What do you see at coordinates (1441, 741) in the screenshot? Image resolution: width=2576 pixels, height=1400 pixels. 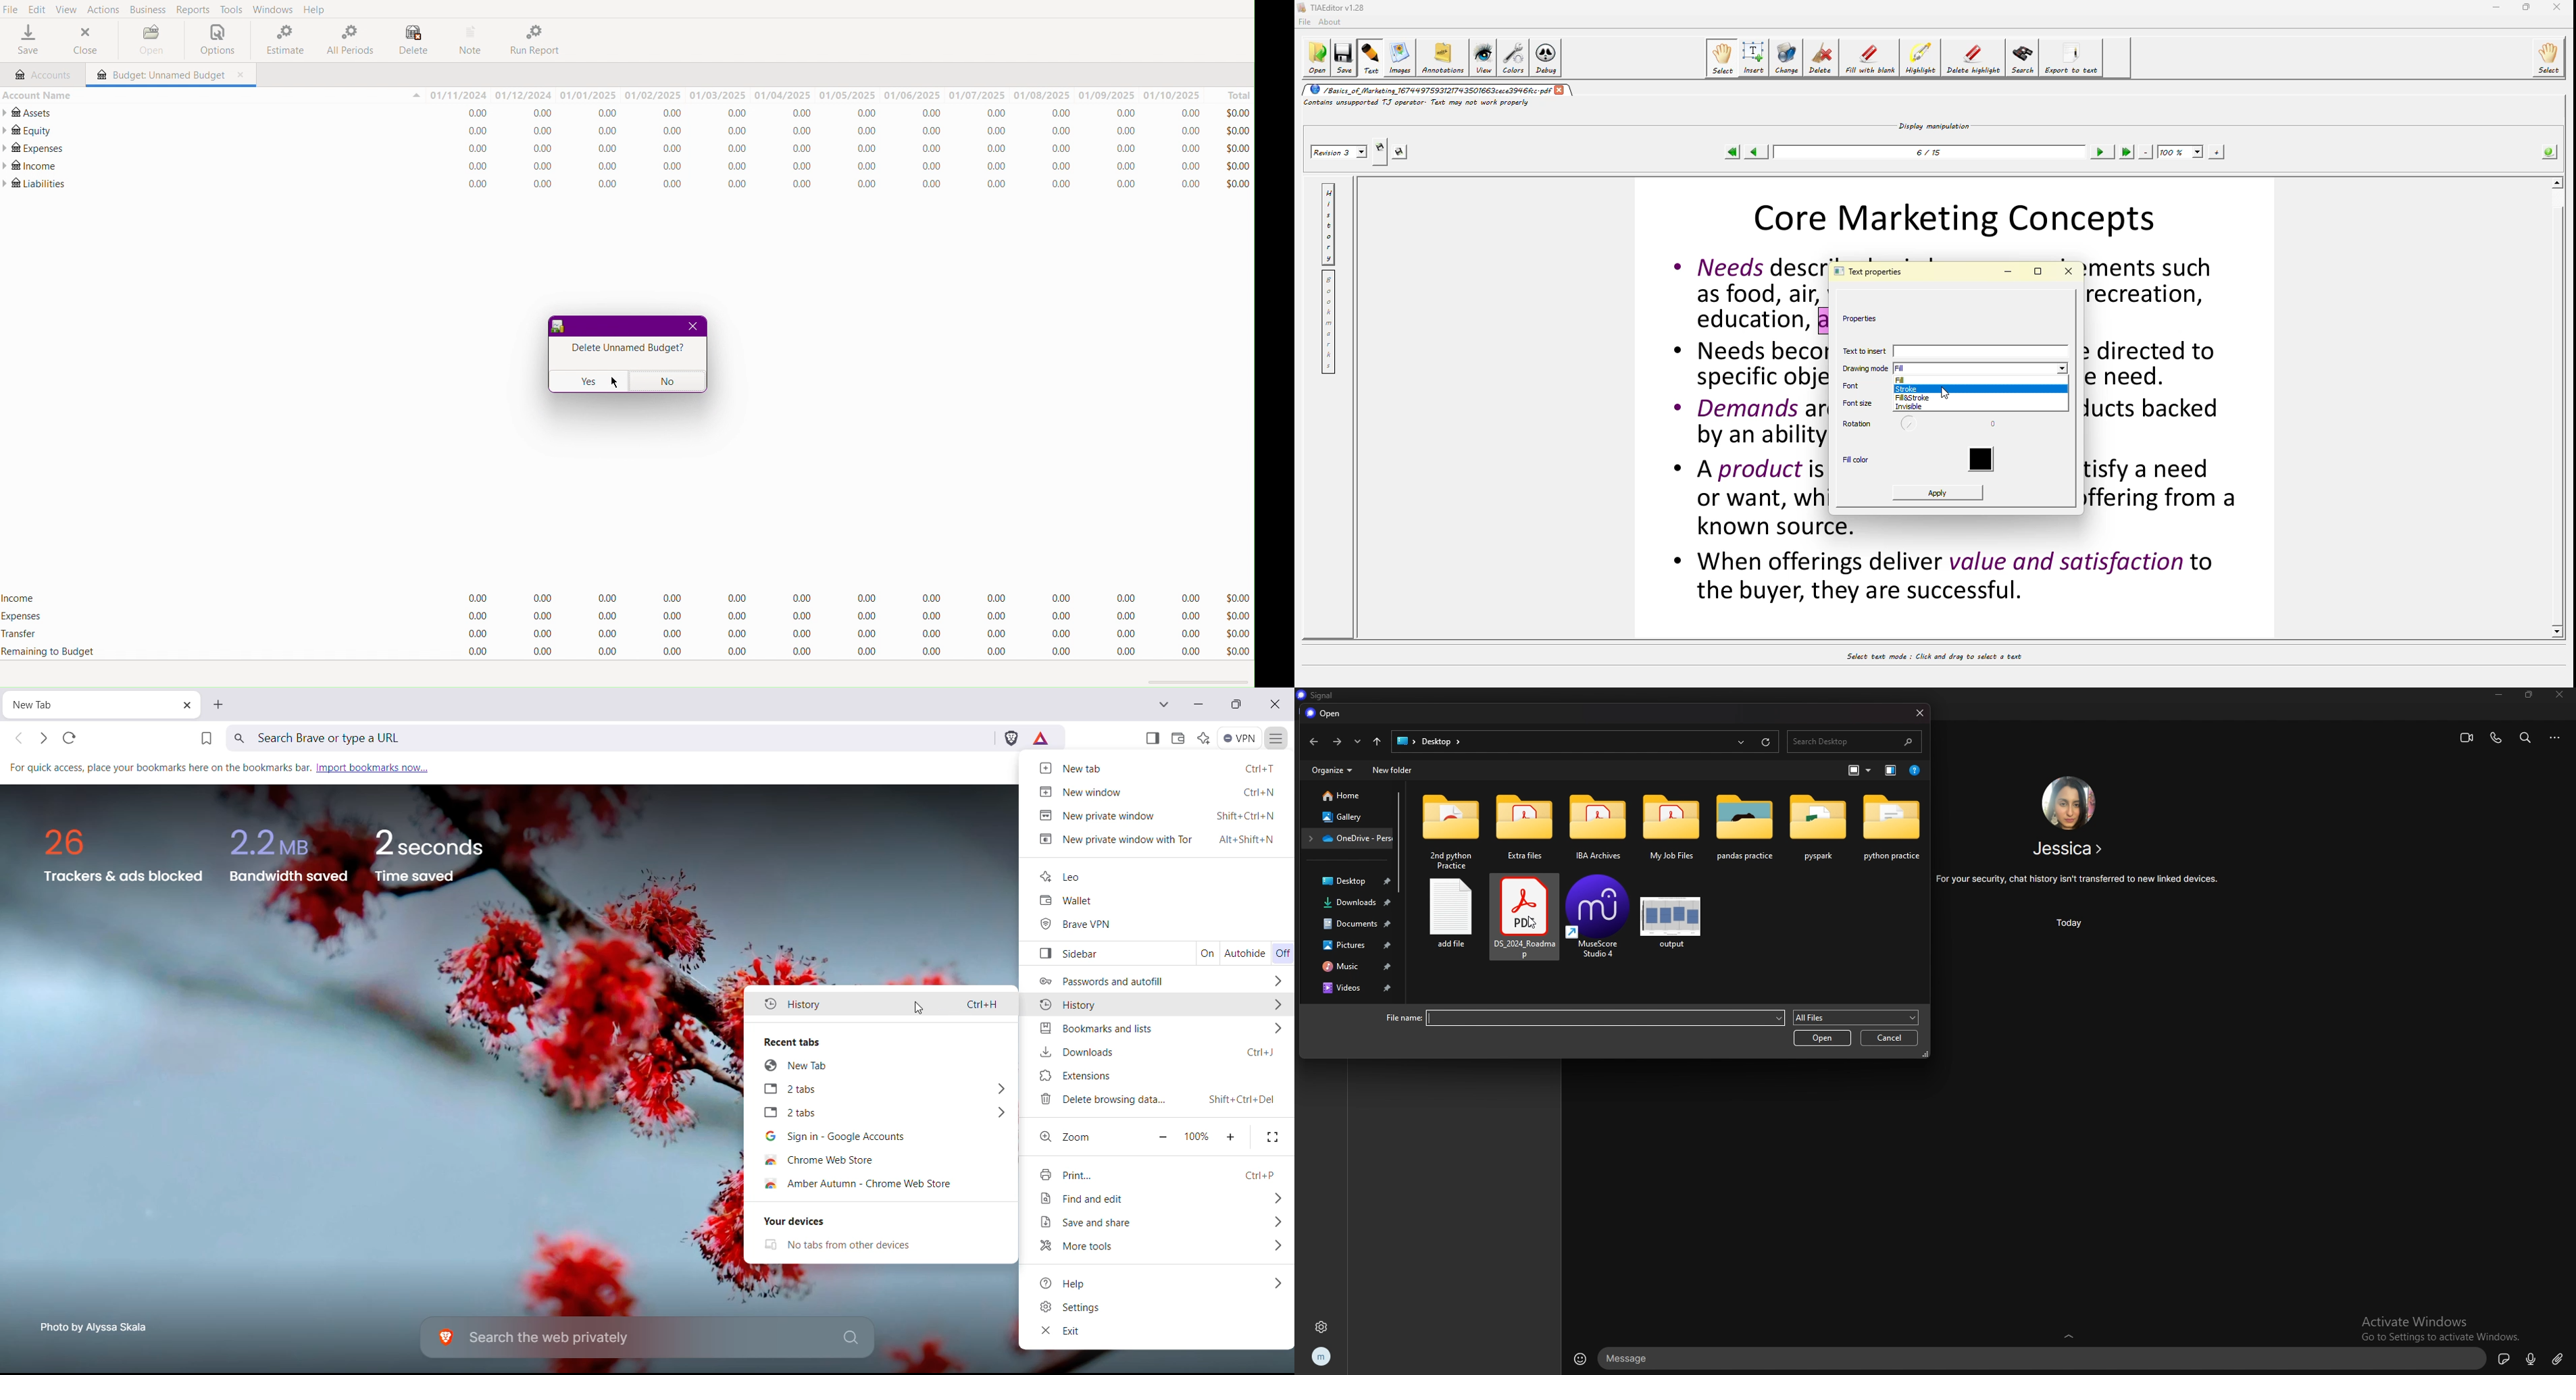 I see `desktop` at bounding box center [1441, 741].